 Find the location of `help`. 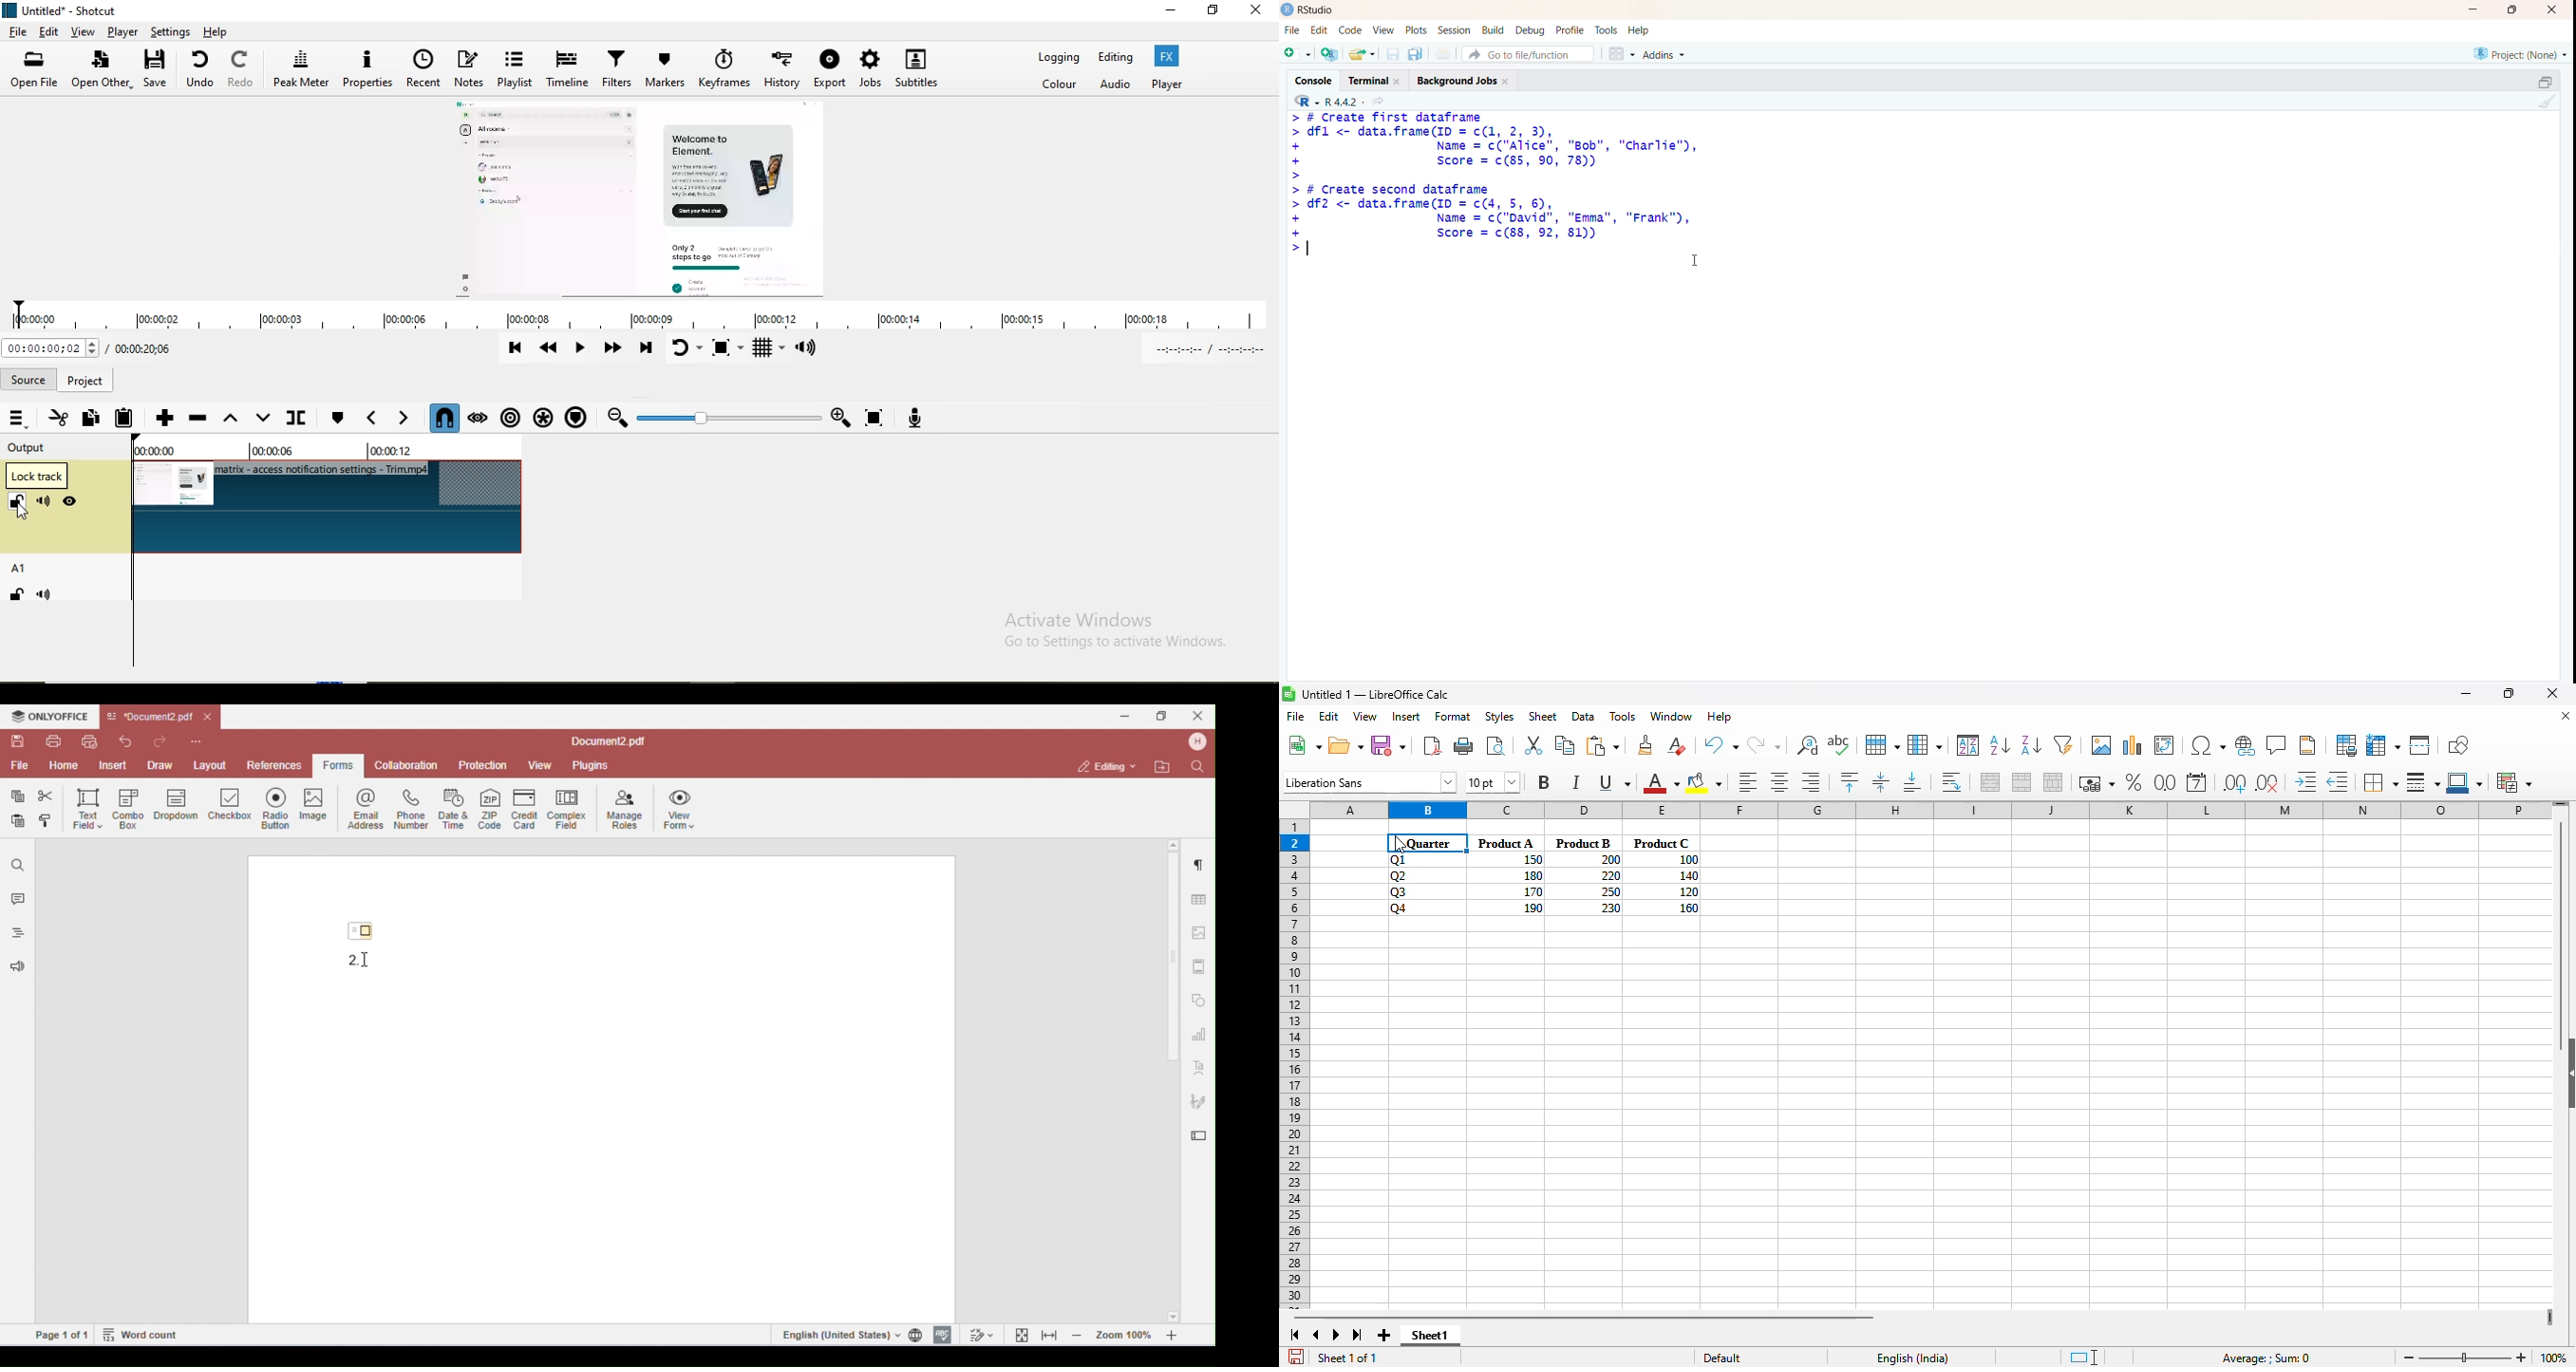

help is located at coordinates (1720, 717).